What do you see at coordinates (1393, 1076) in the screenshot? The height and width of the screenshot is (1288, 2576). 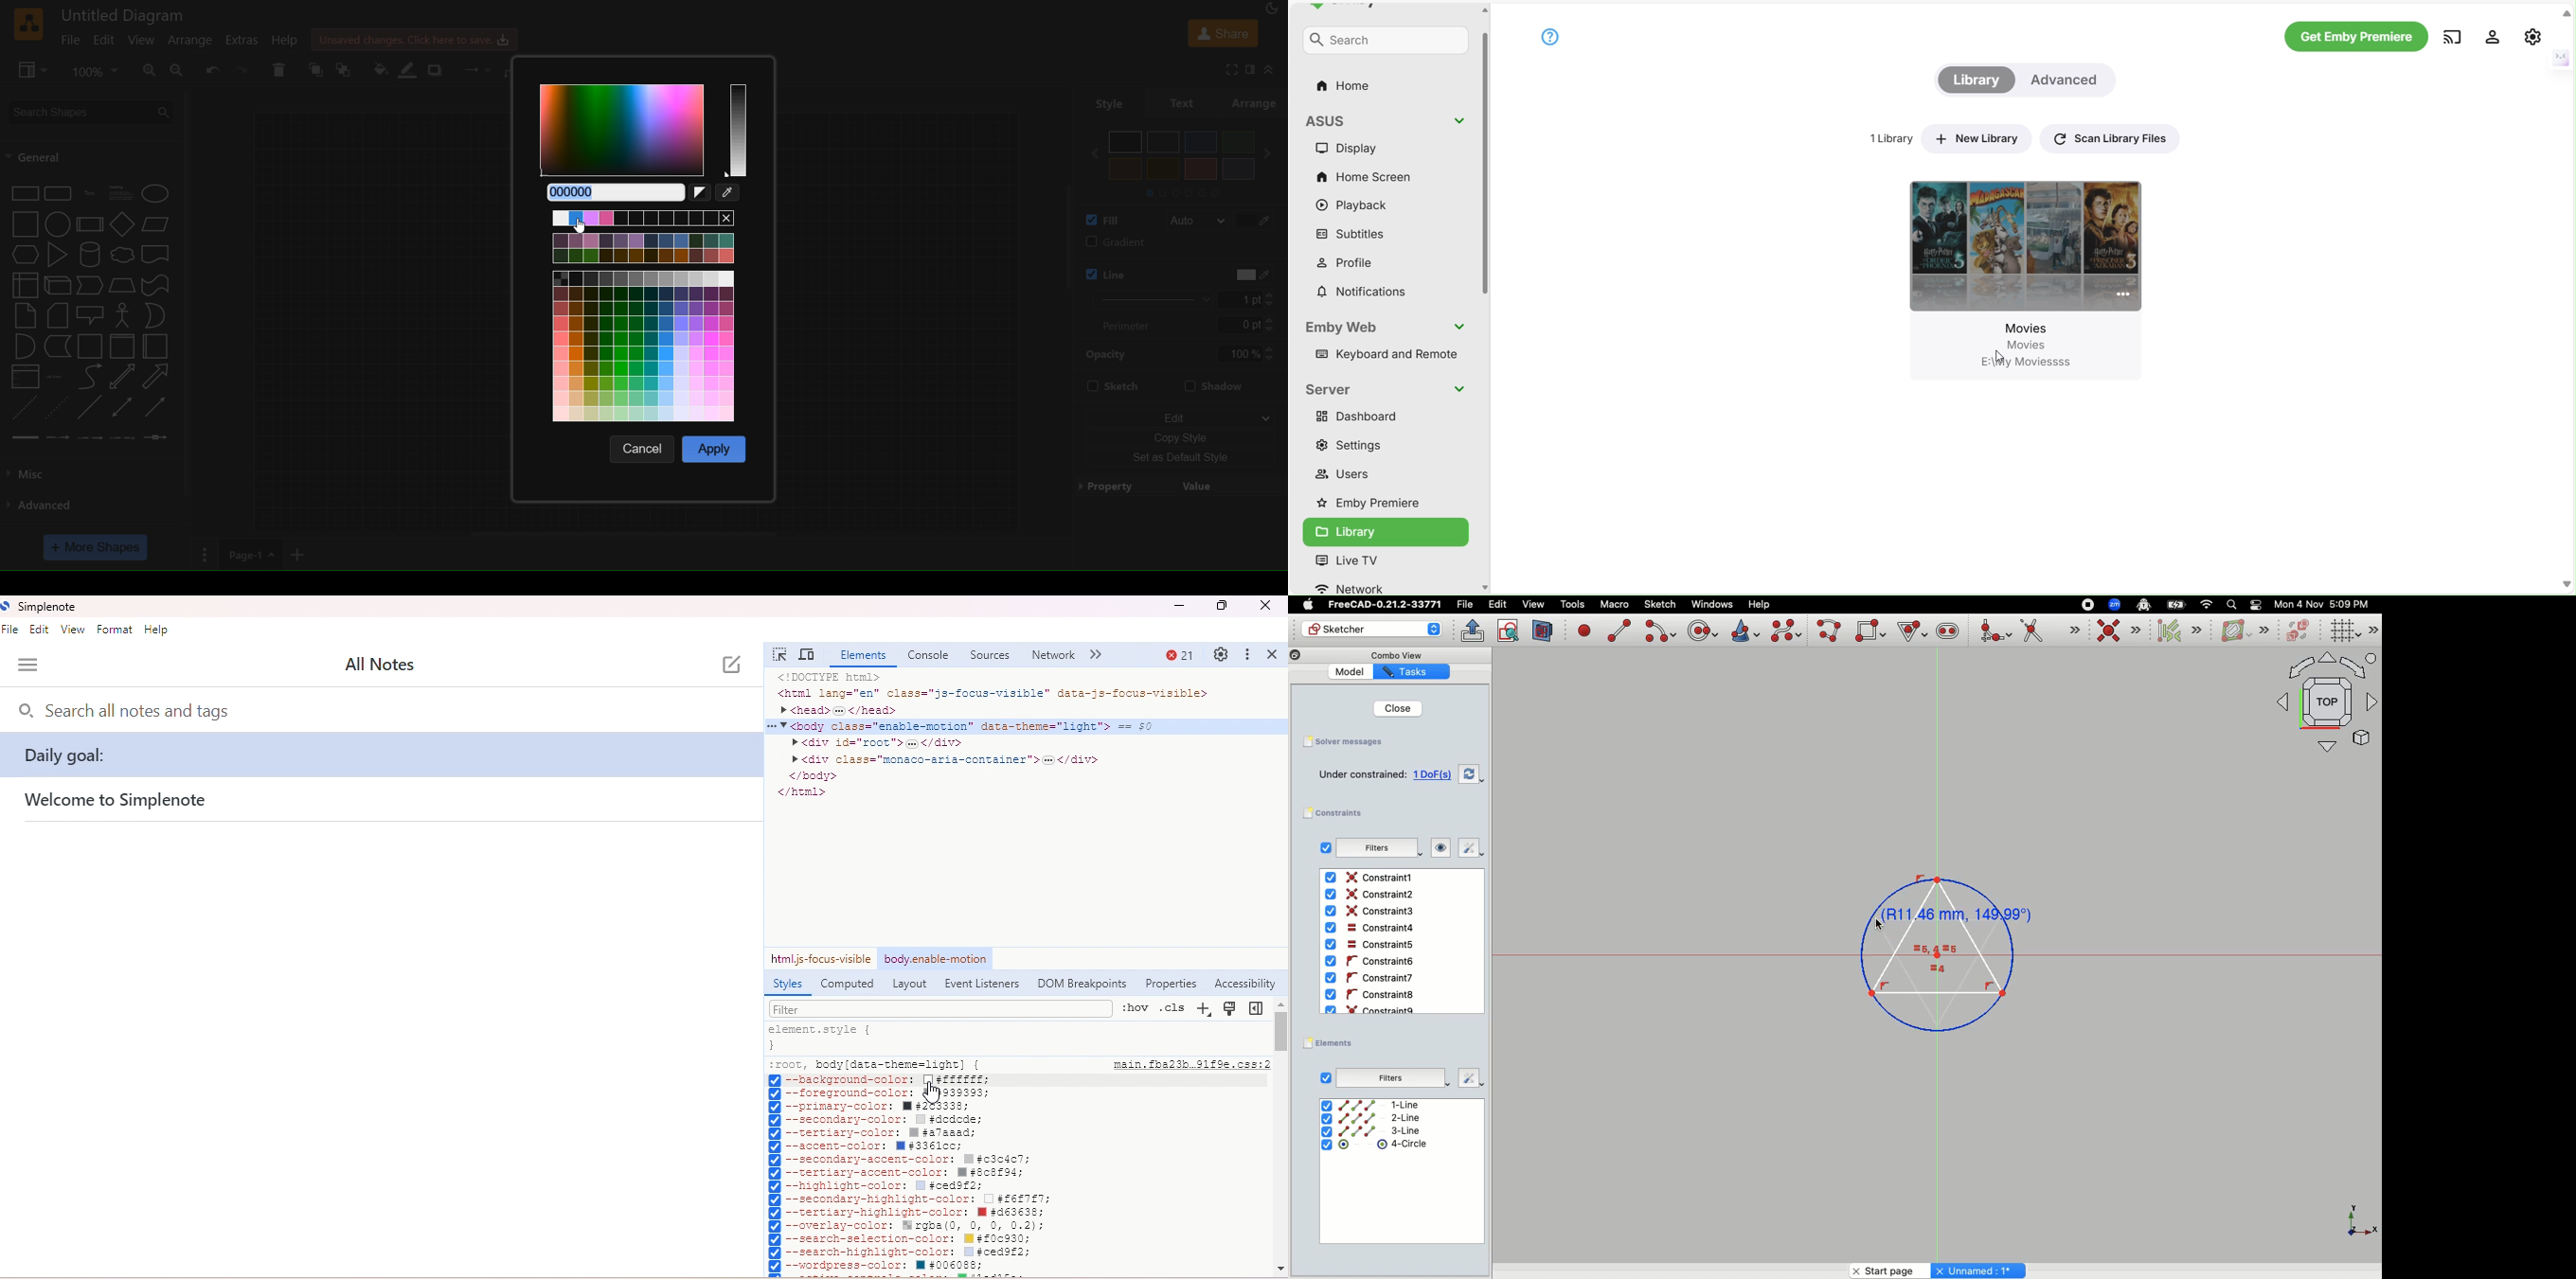 I see `Filters` at bounding box center [1393, 1076].